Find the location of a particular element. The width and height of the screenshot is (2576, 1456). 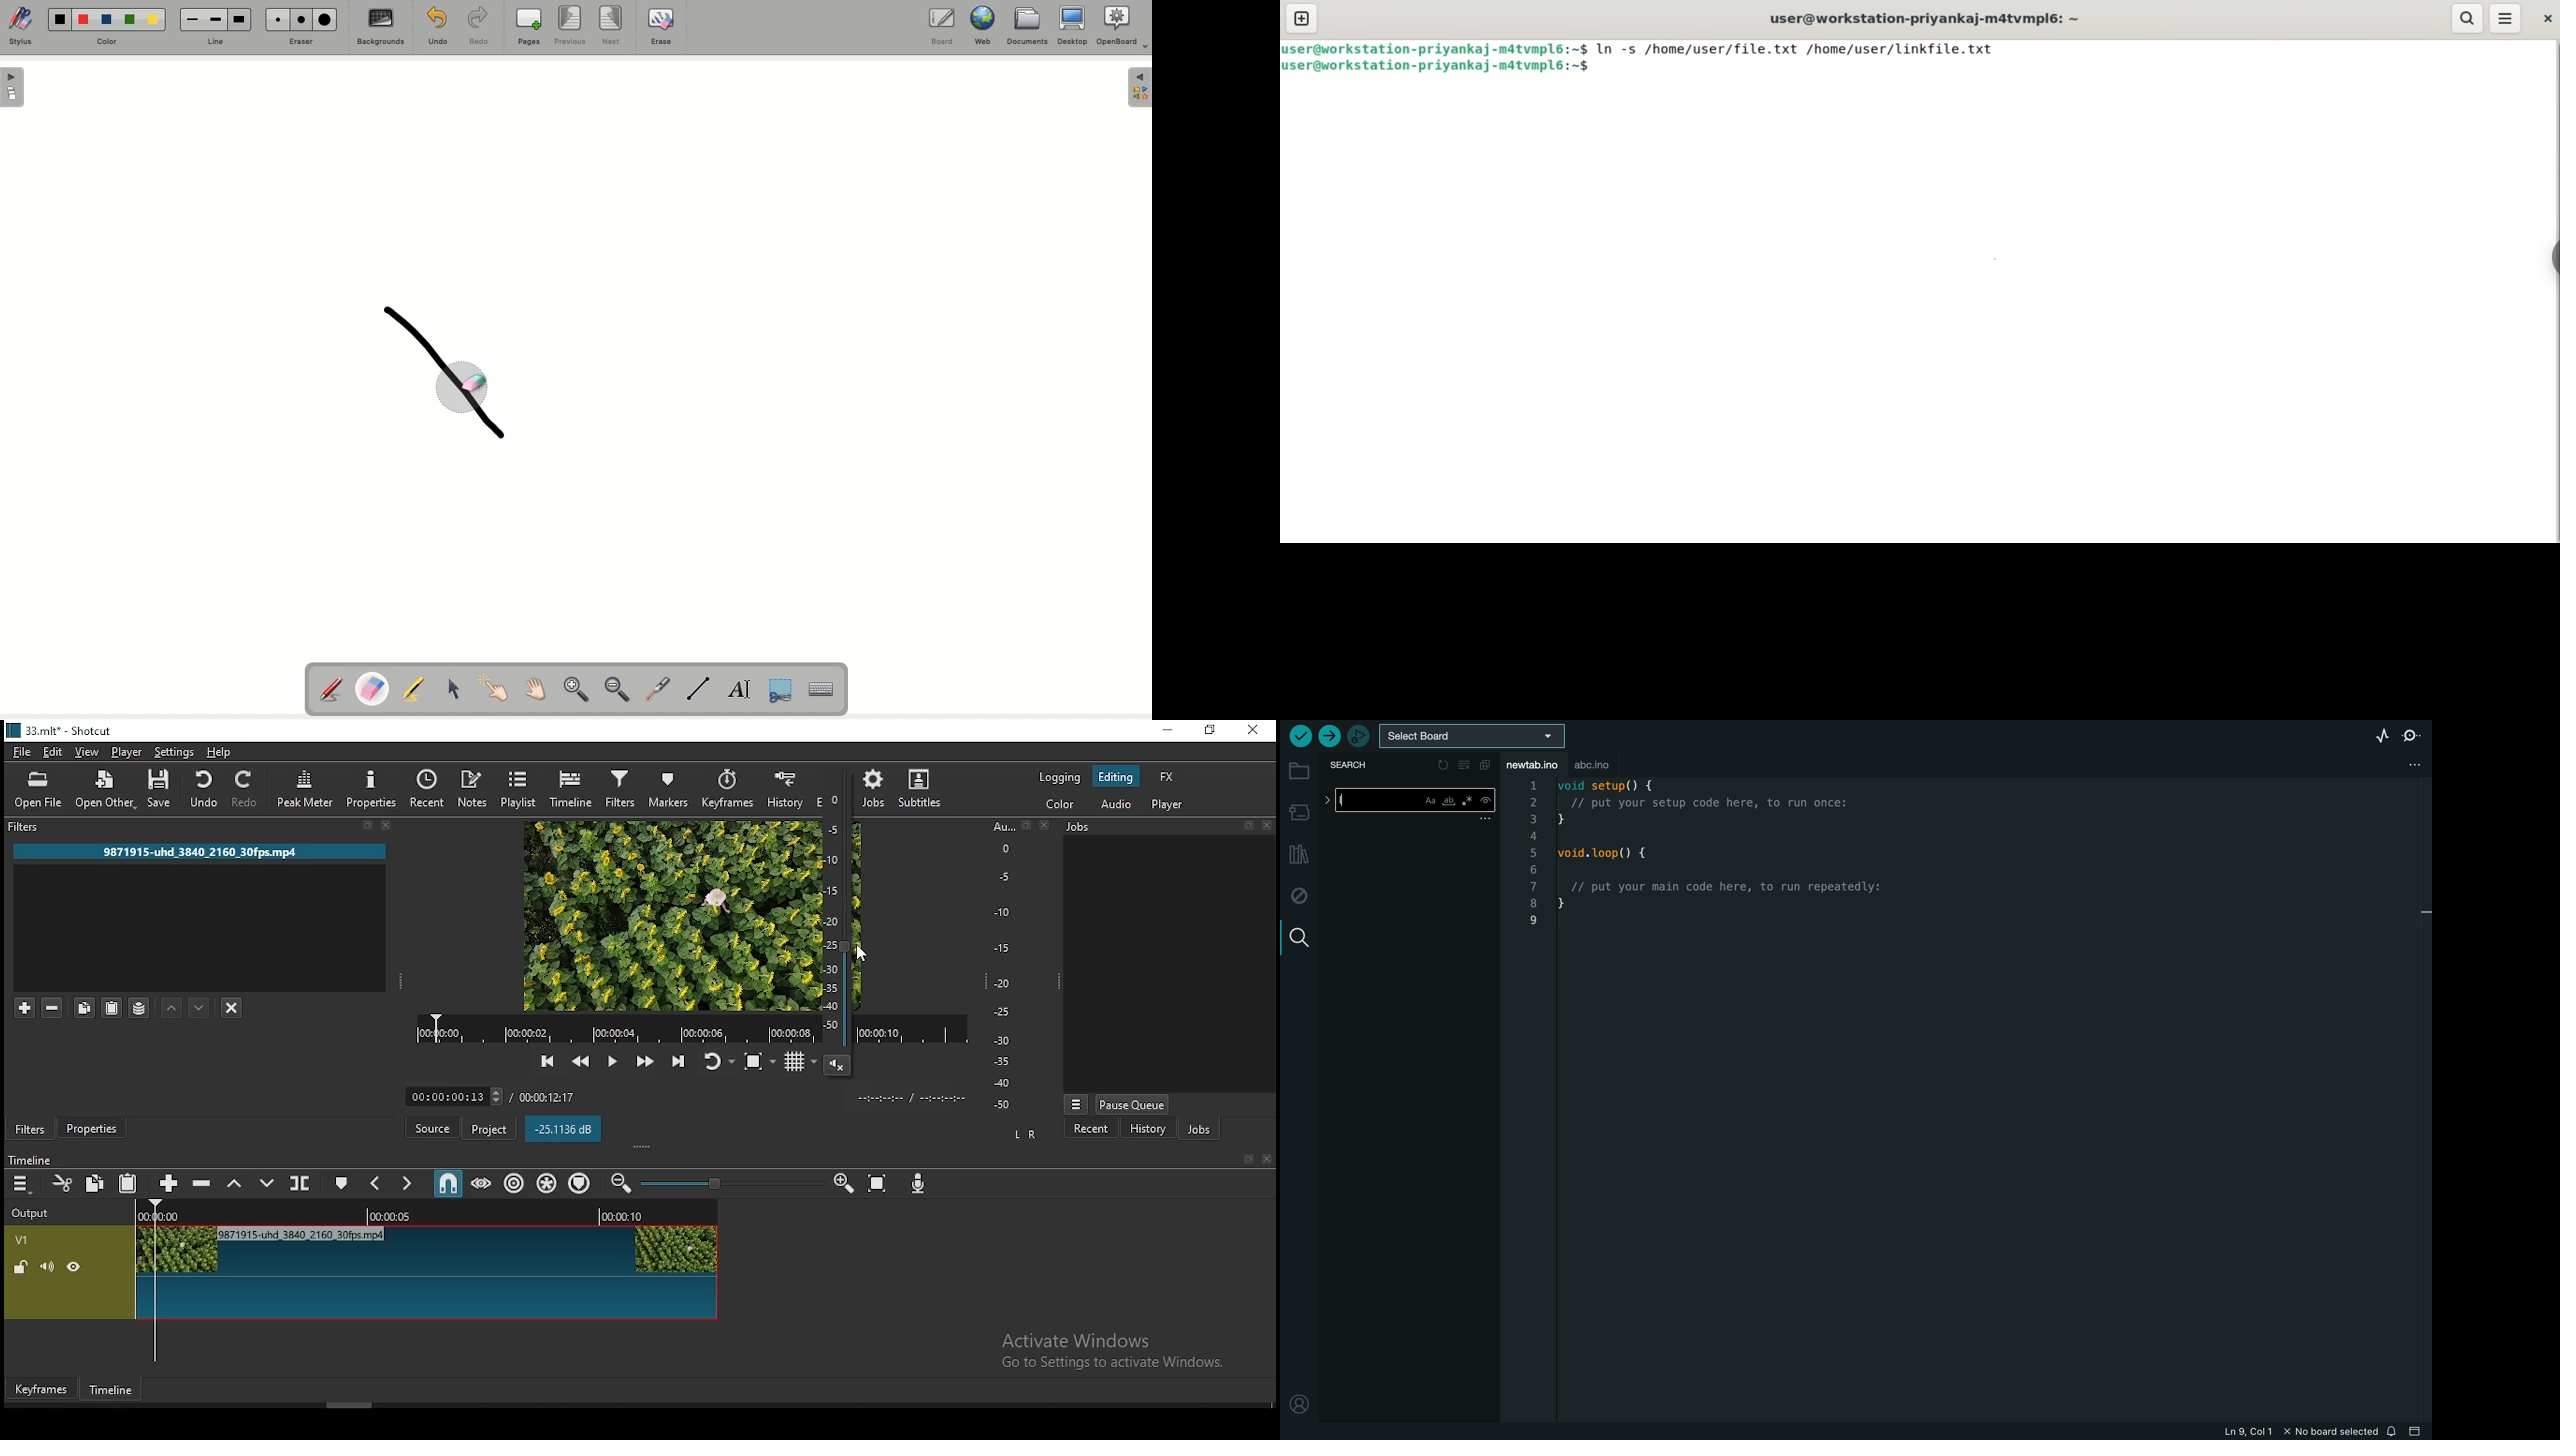

ln-s /home/user/file.txt /home/user/linkfile.txt is located at coordinates (1801, 50).